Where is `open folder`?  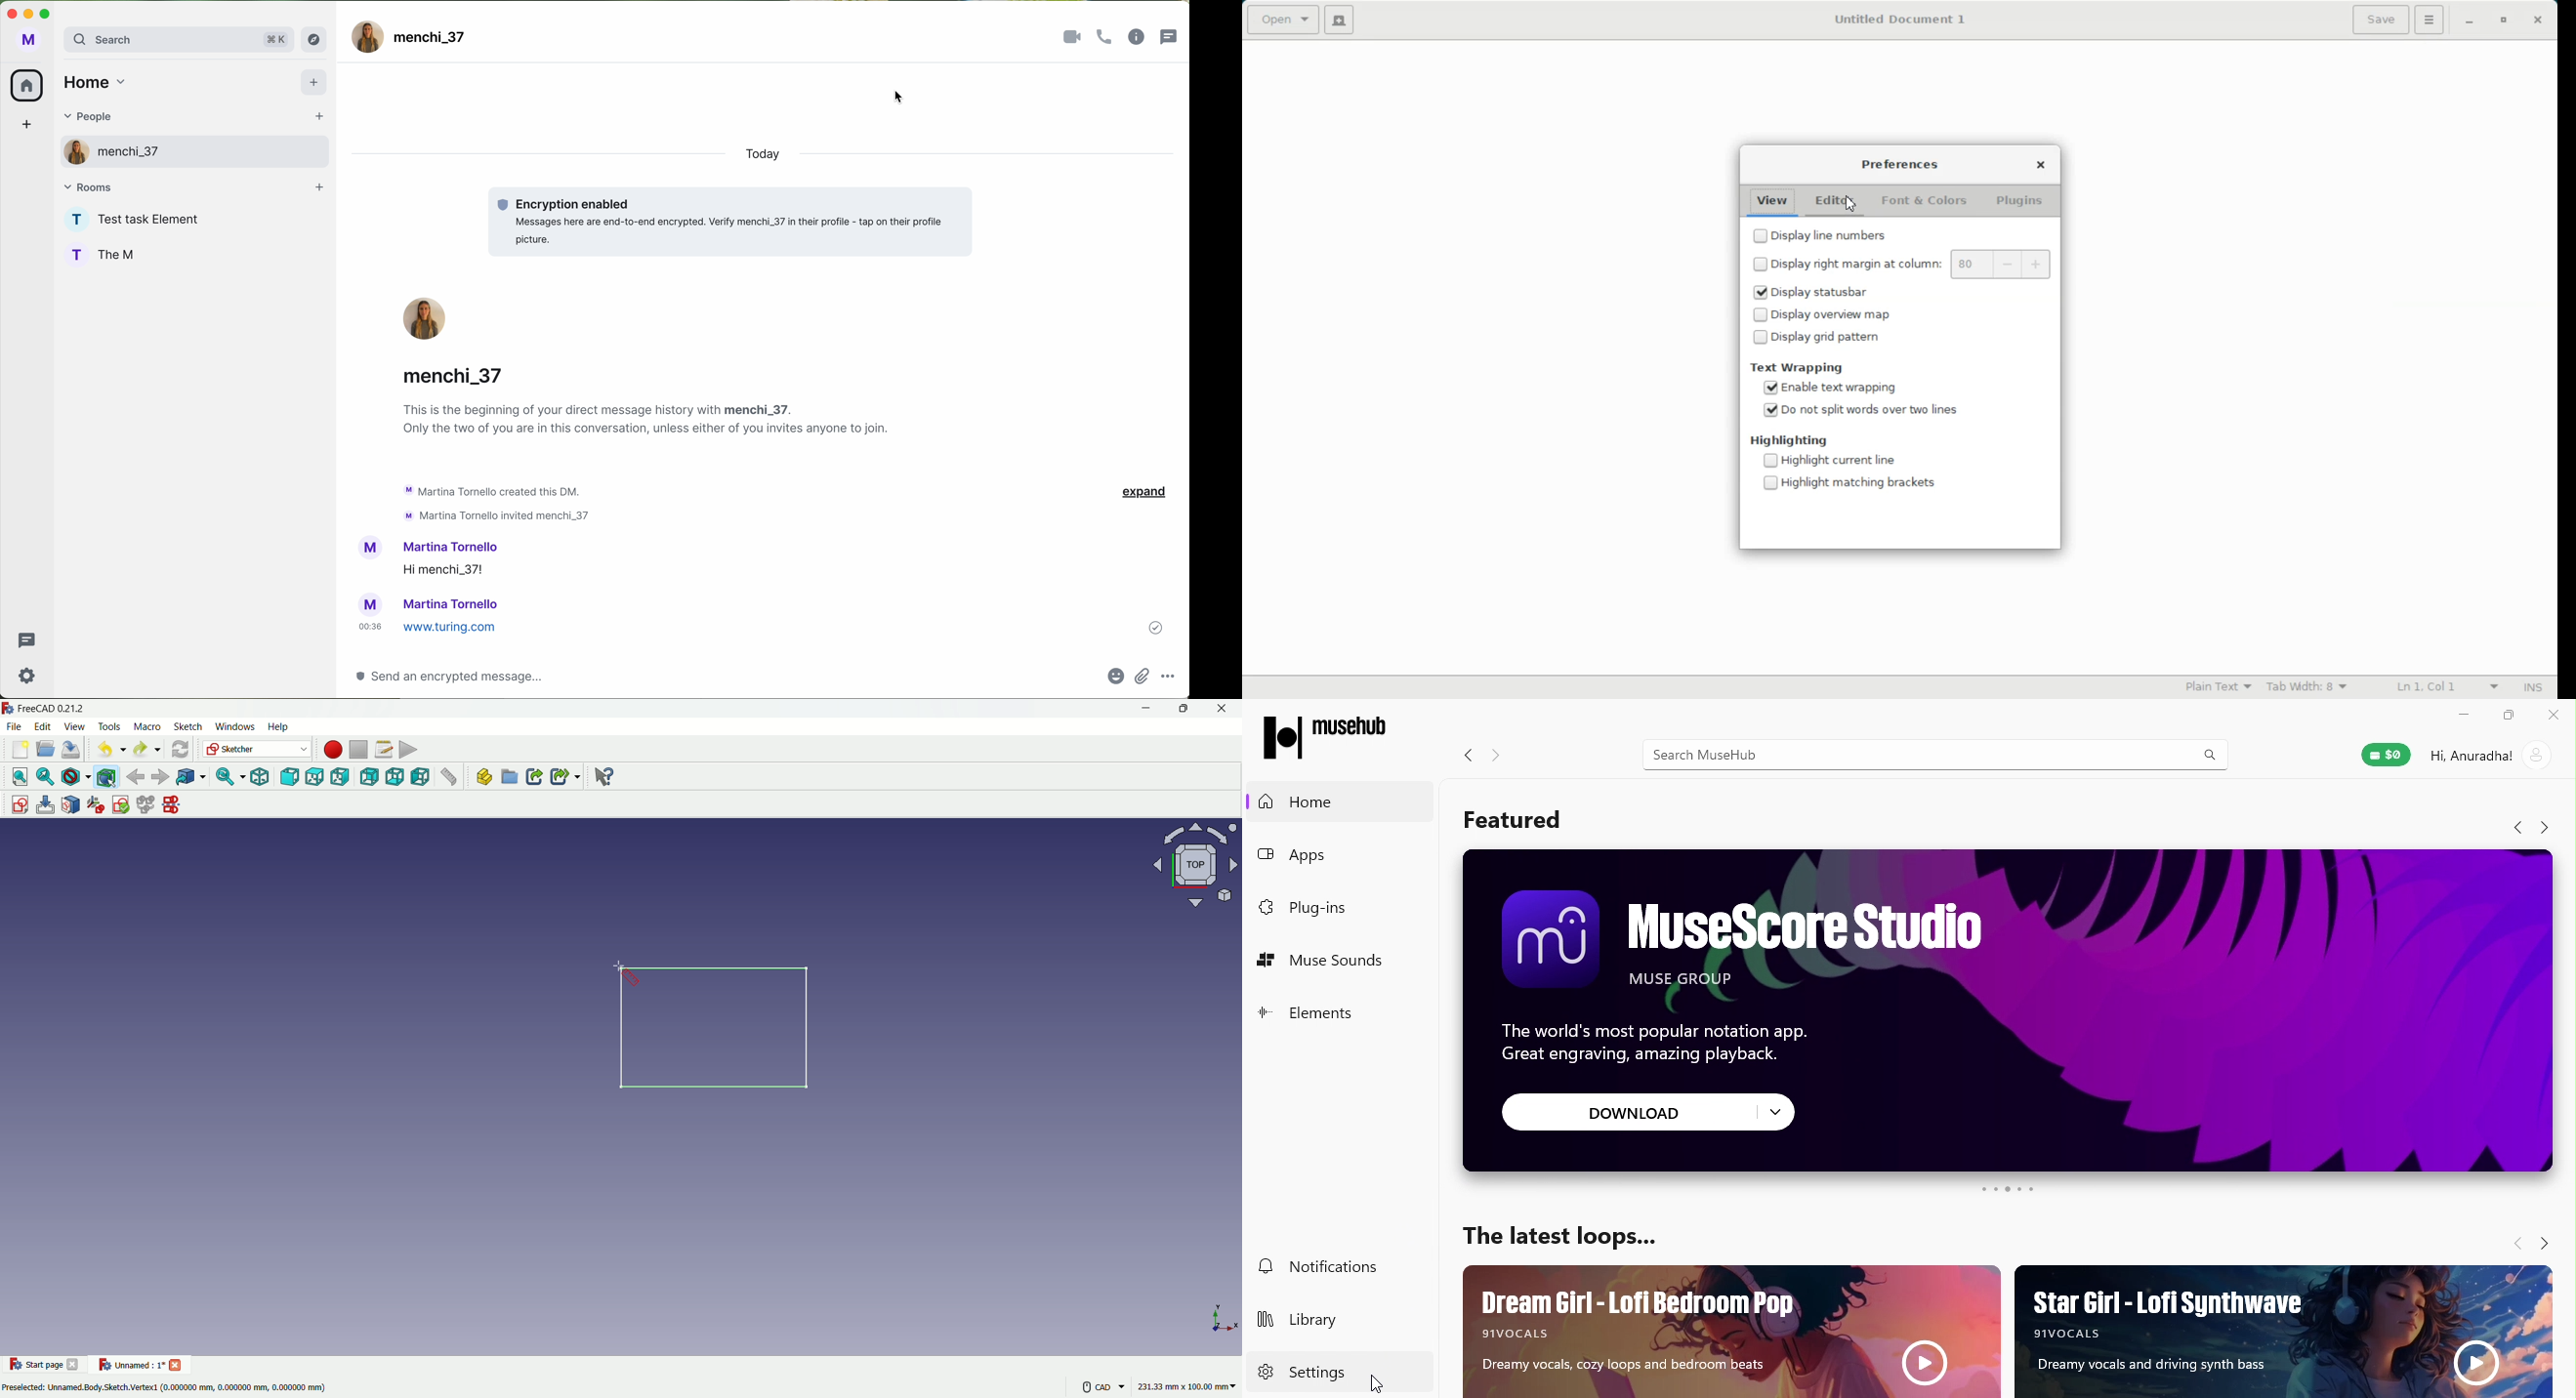 open folder is located at coordinates (44, 750).